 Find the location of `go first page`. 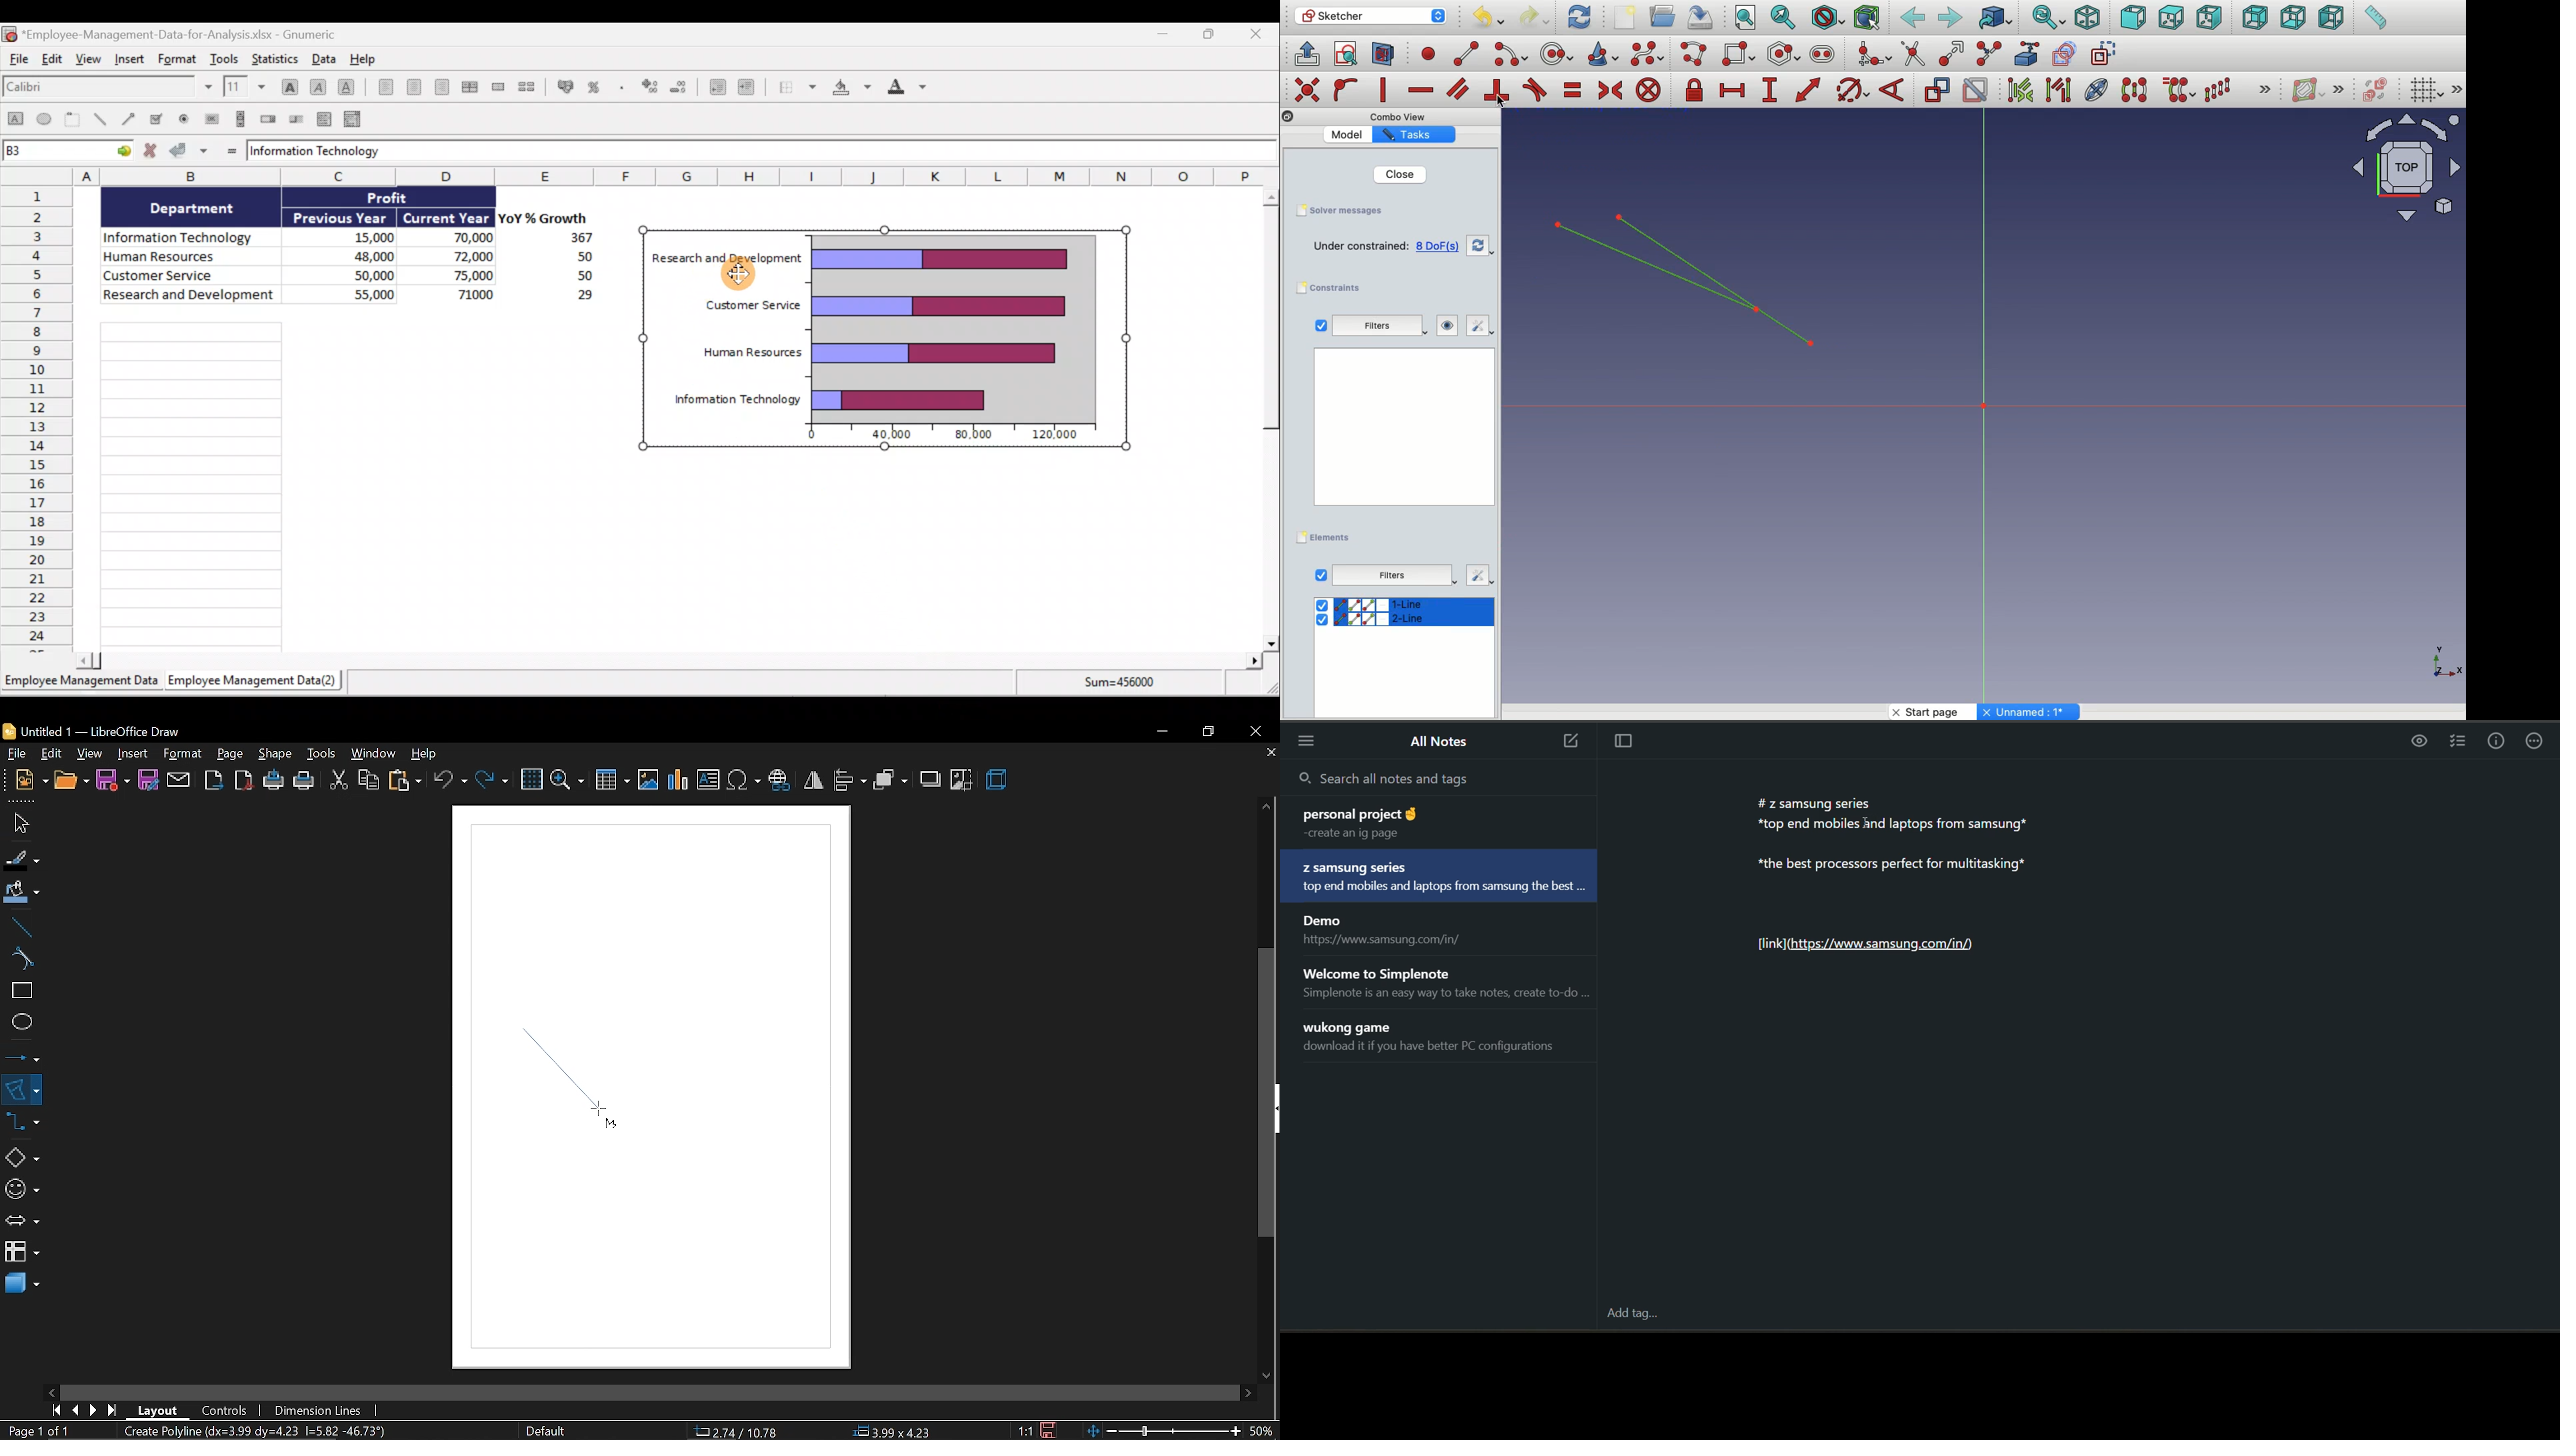

go first page is located at coordinates (56, 1410).